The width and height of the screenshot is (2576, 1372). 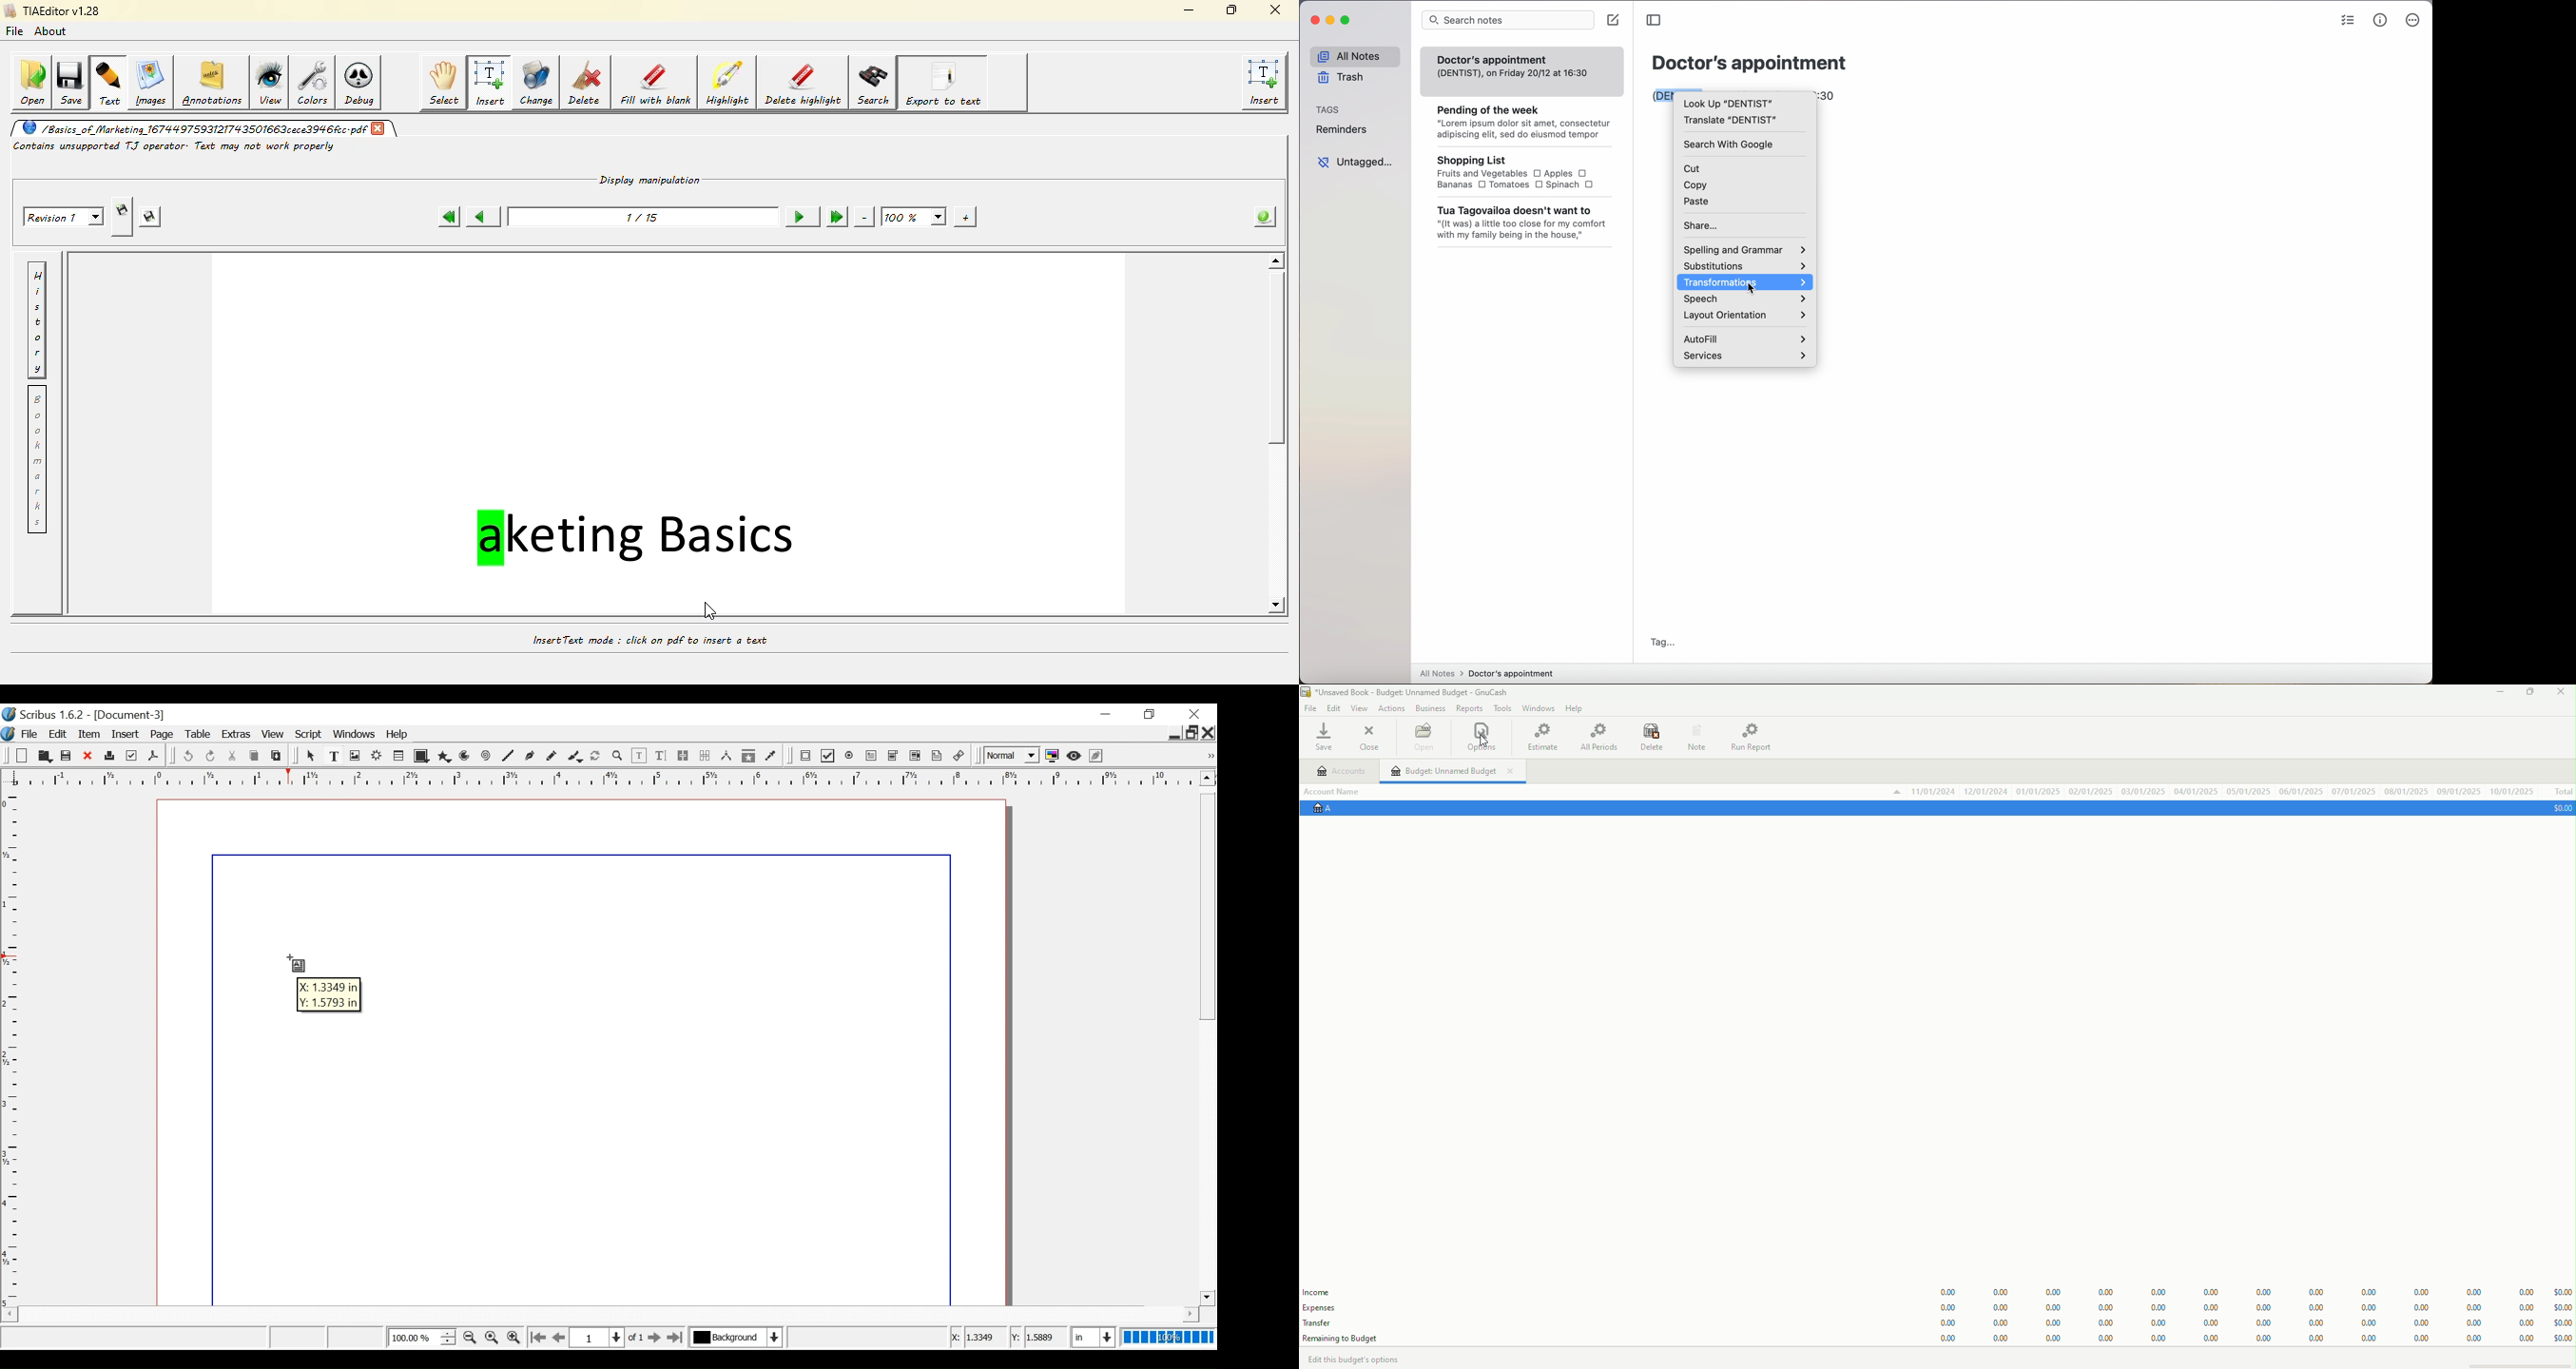 What do you see at coordinates (400, 756) in the screenshot?
I see `Table` at bounding box center [400, 756].